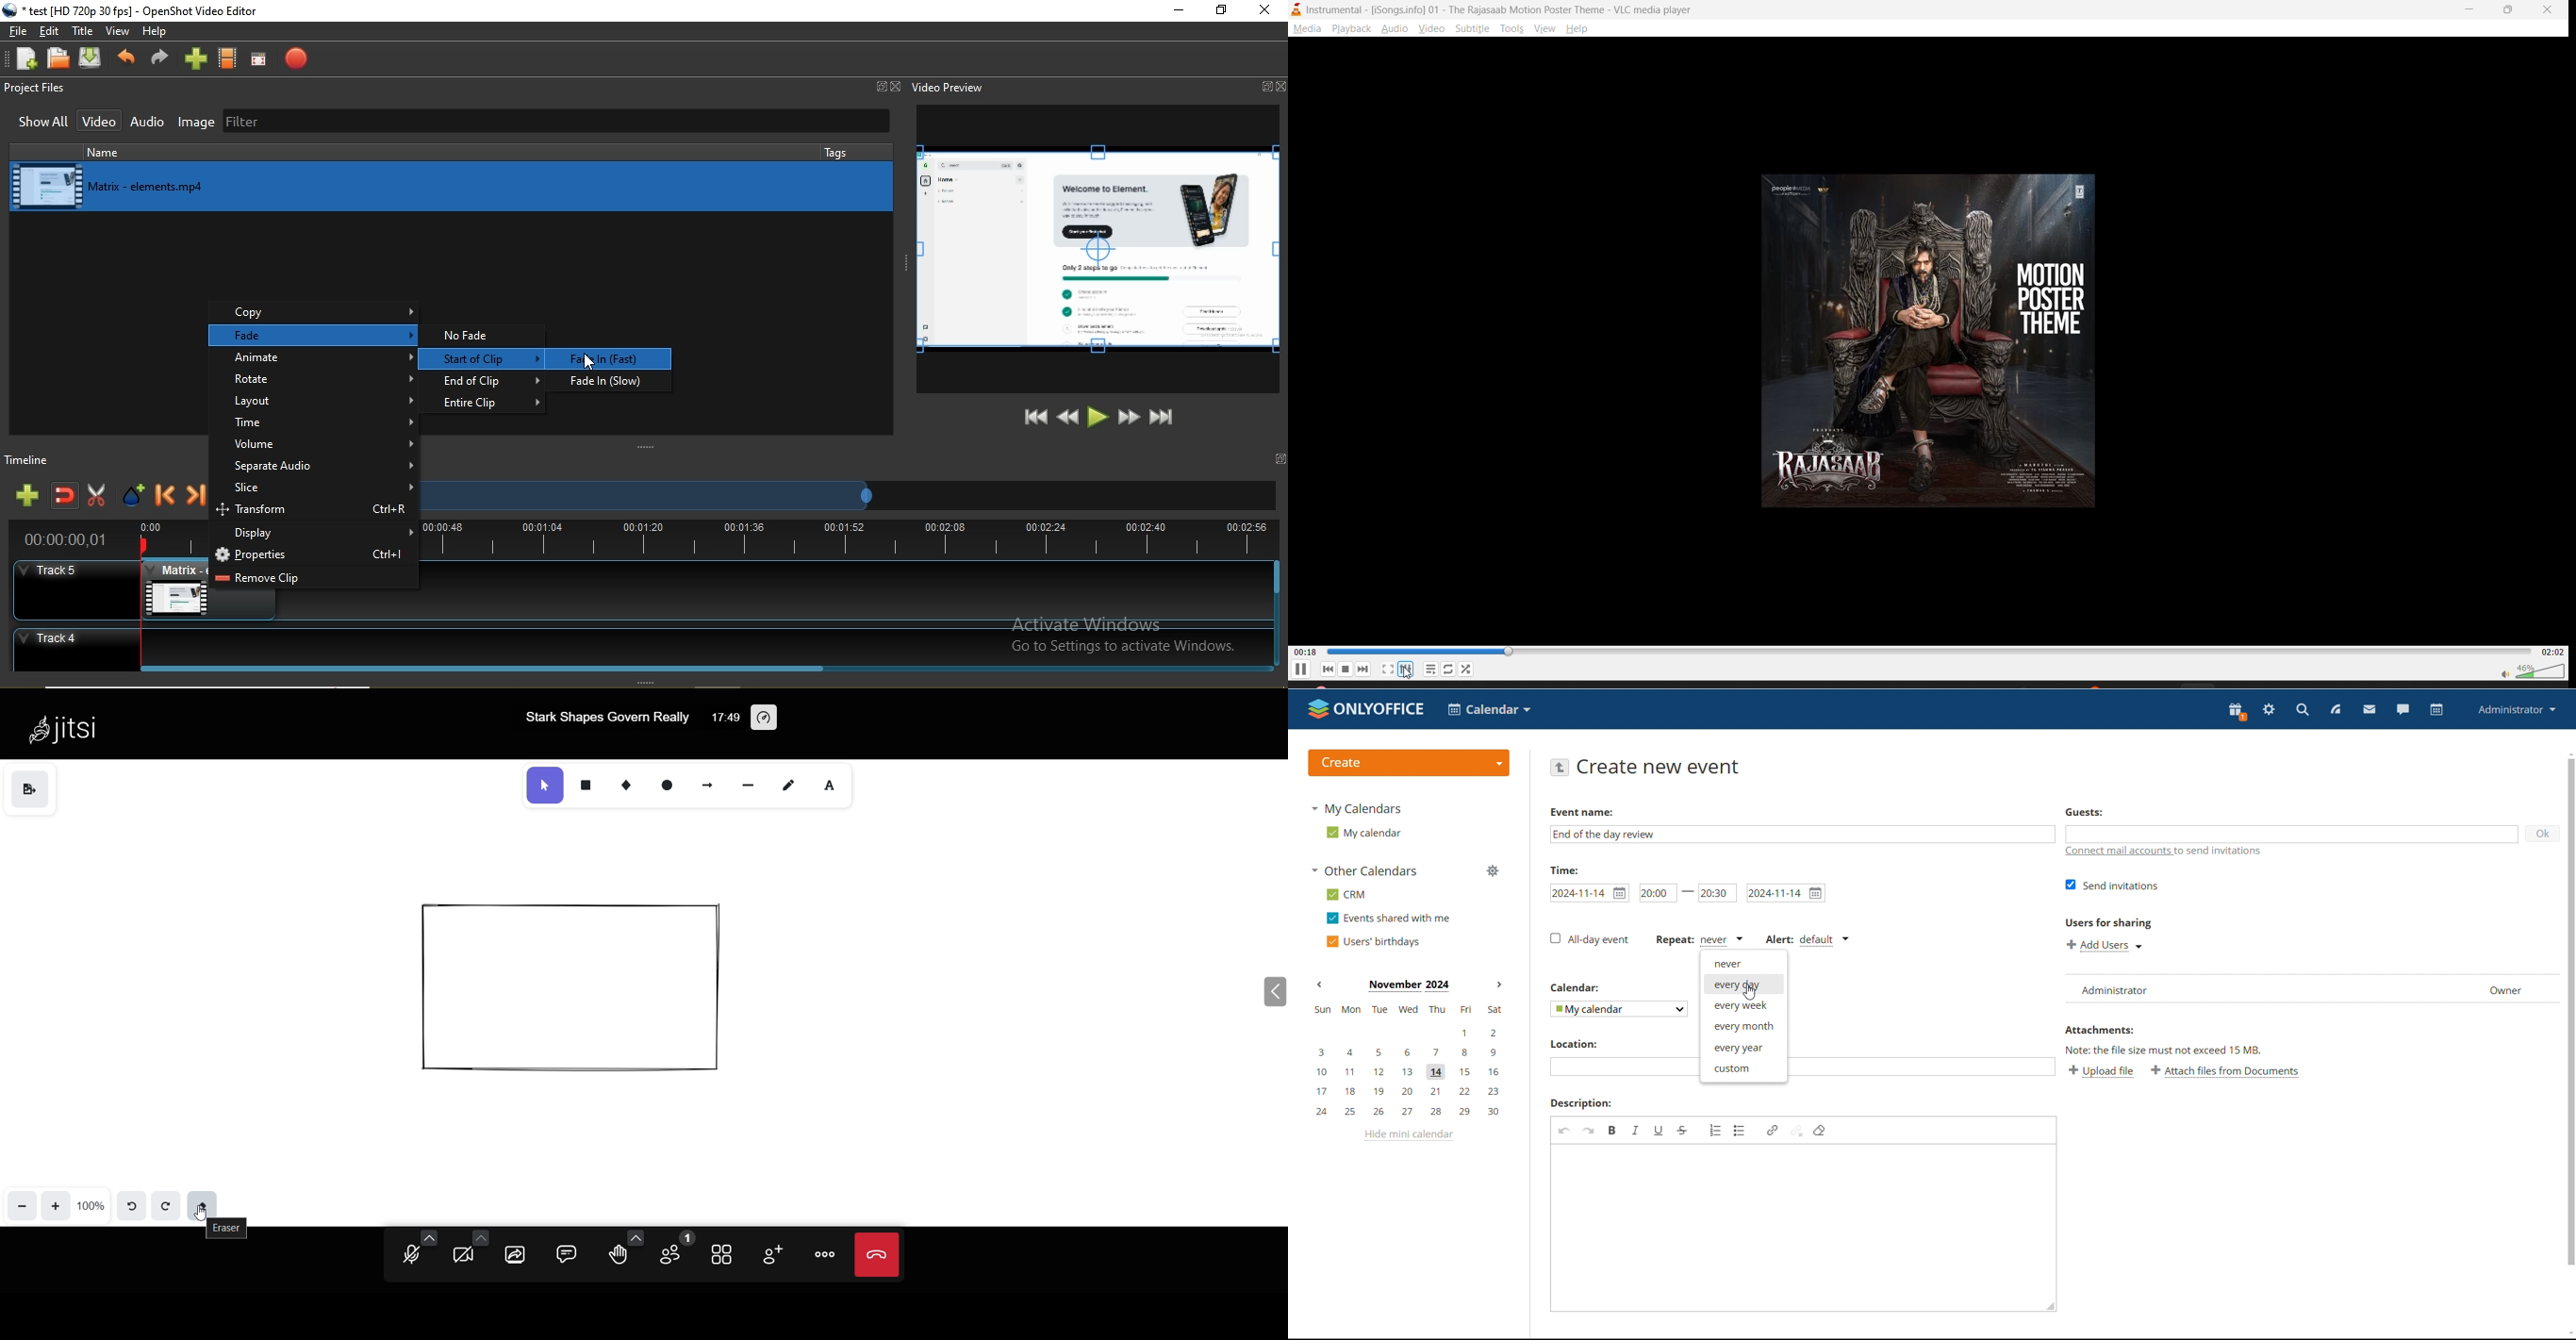 The image size is (2576, 1344). Describe the element at coordinates (1589, 939) in the screenshot. I see `all-day event unticked` at that location.